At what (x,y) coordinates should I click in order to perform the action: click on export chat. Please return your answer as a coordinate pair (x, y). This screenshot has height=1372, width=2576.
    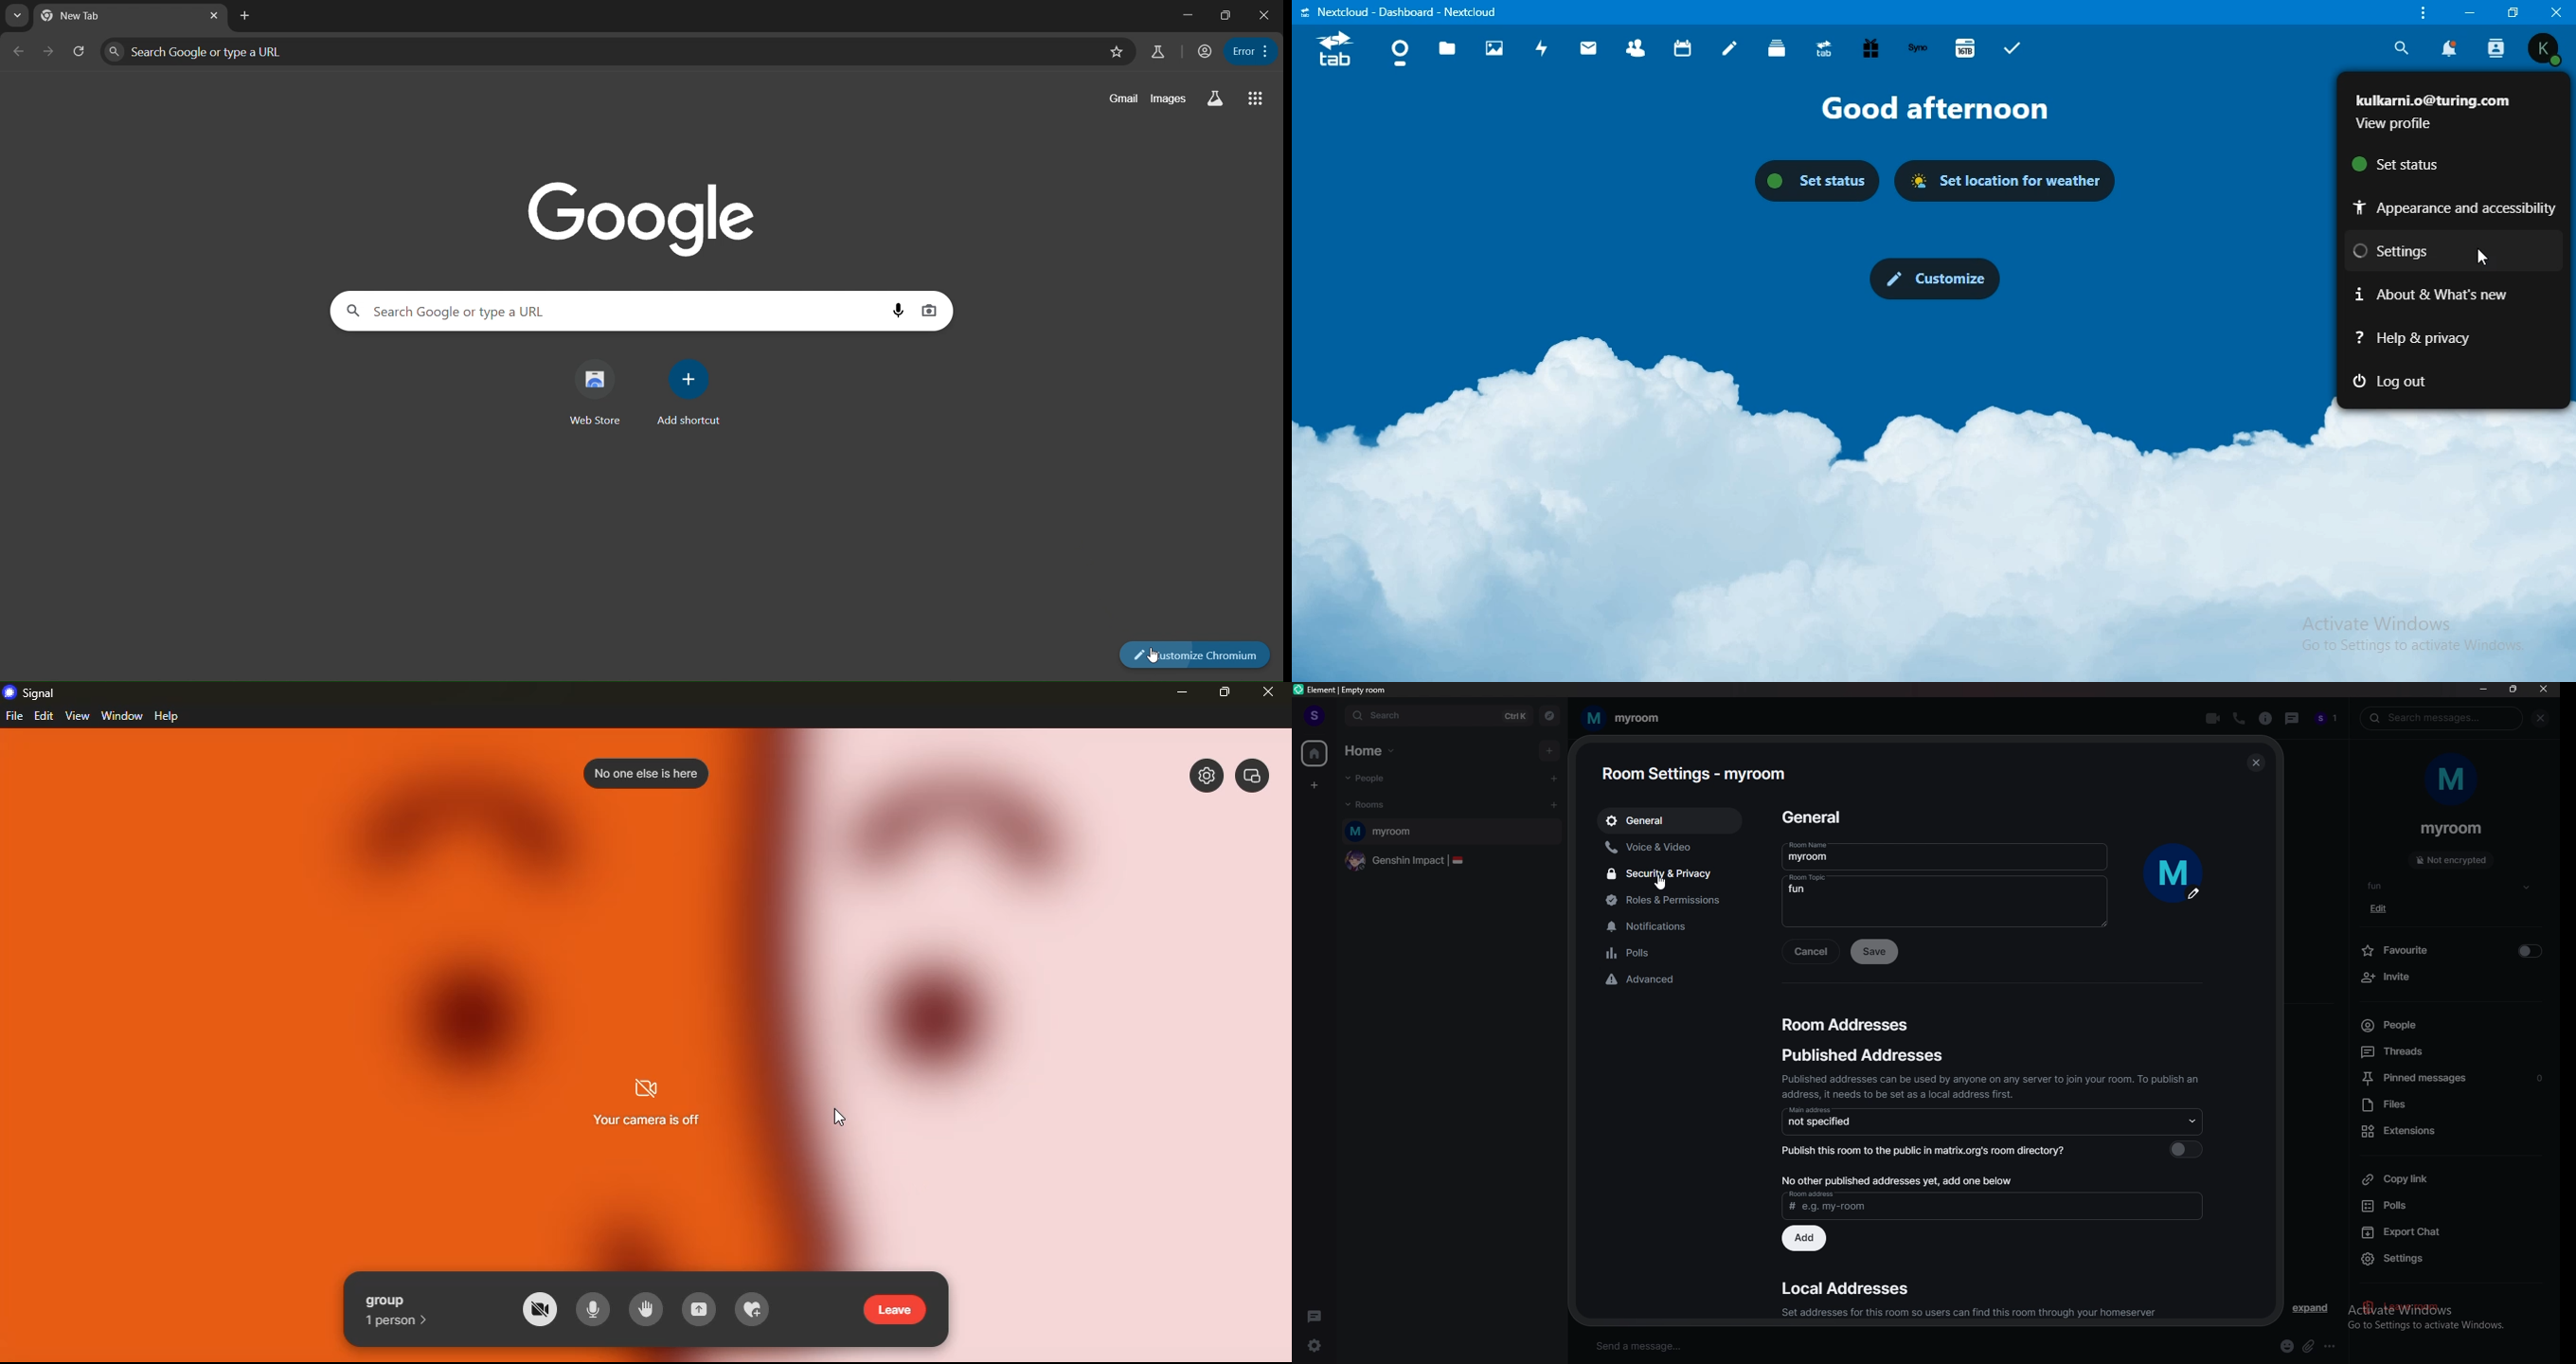
    Looking at the image, I should click on (2449, 1232).